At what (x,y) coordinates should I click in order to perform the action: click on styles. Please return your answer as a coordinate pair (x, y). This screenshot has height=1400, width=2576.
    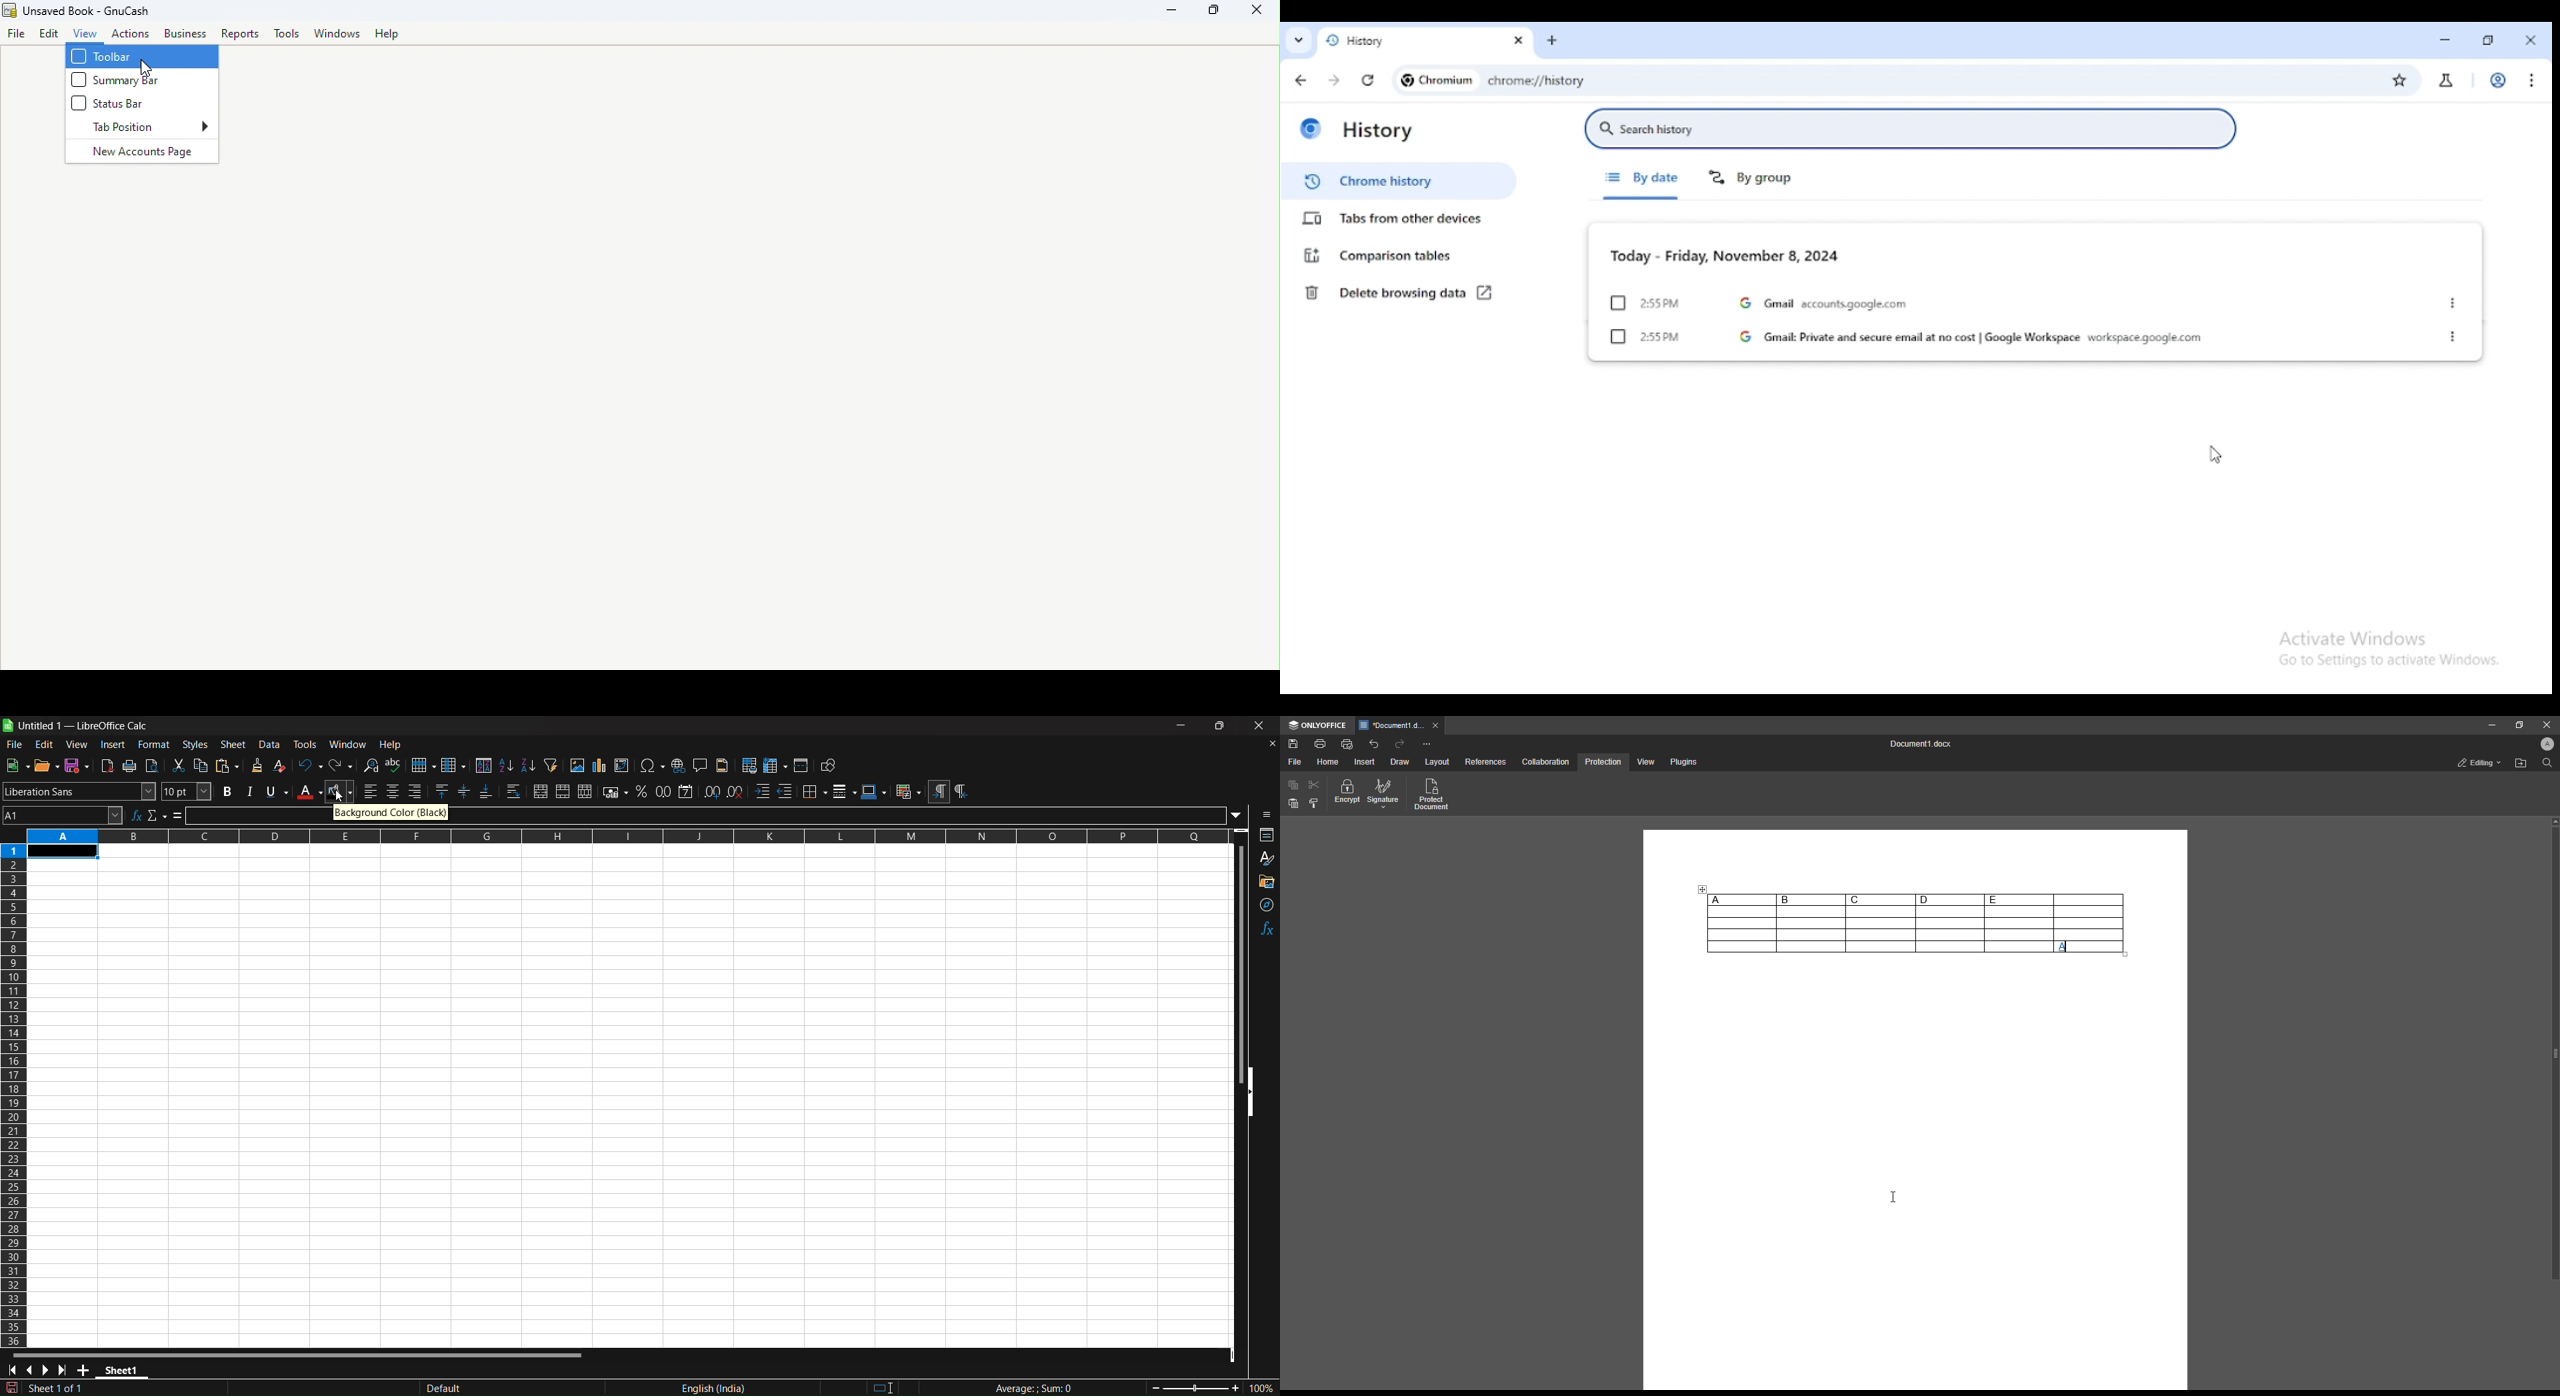
    Looking at the image, I should click on (197, 745).